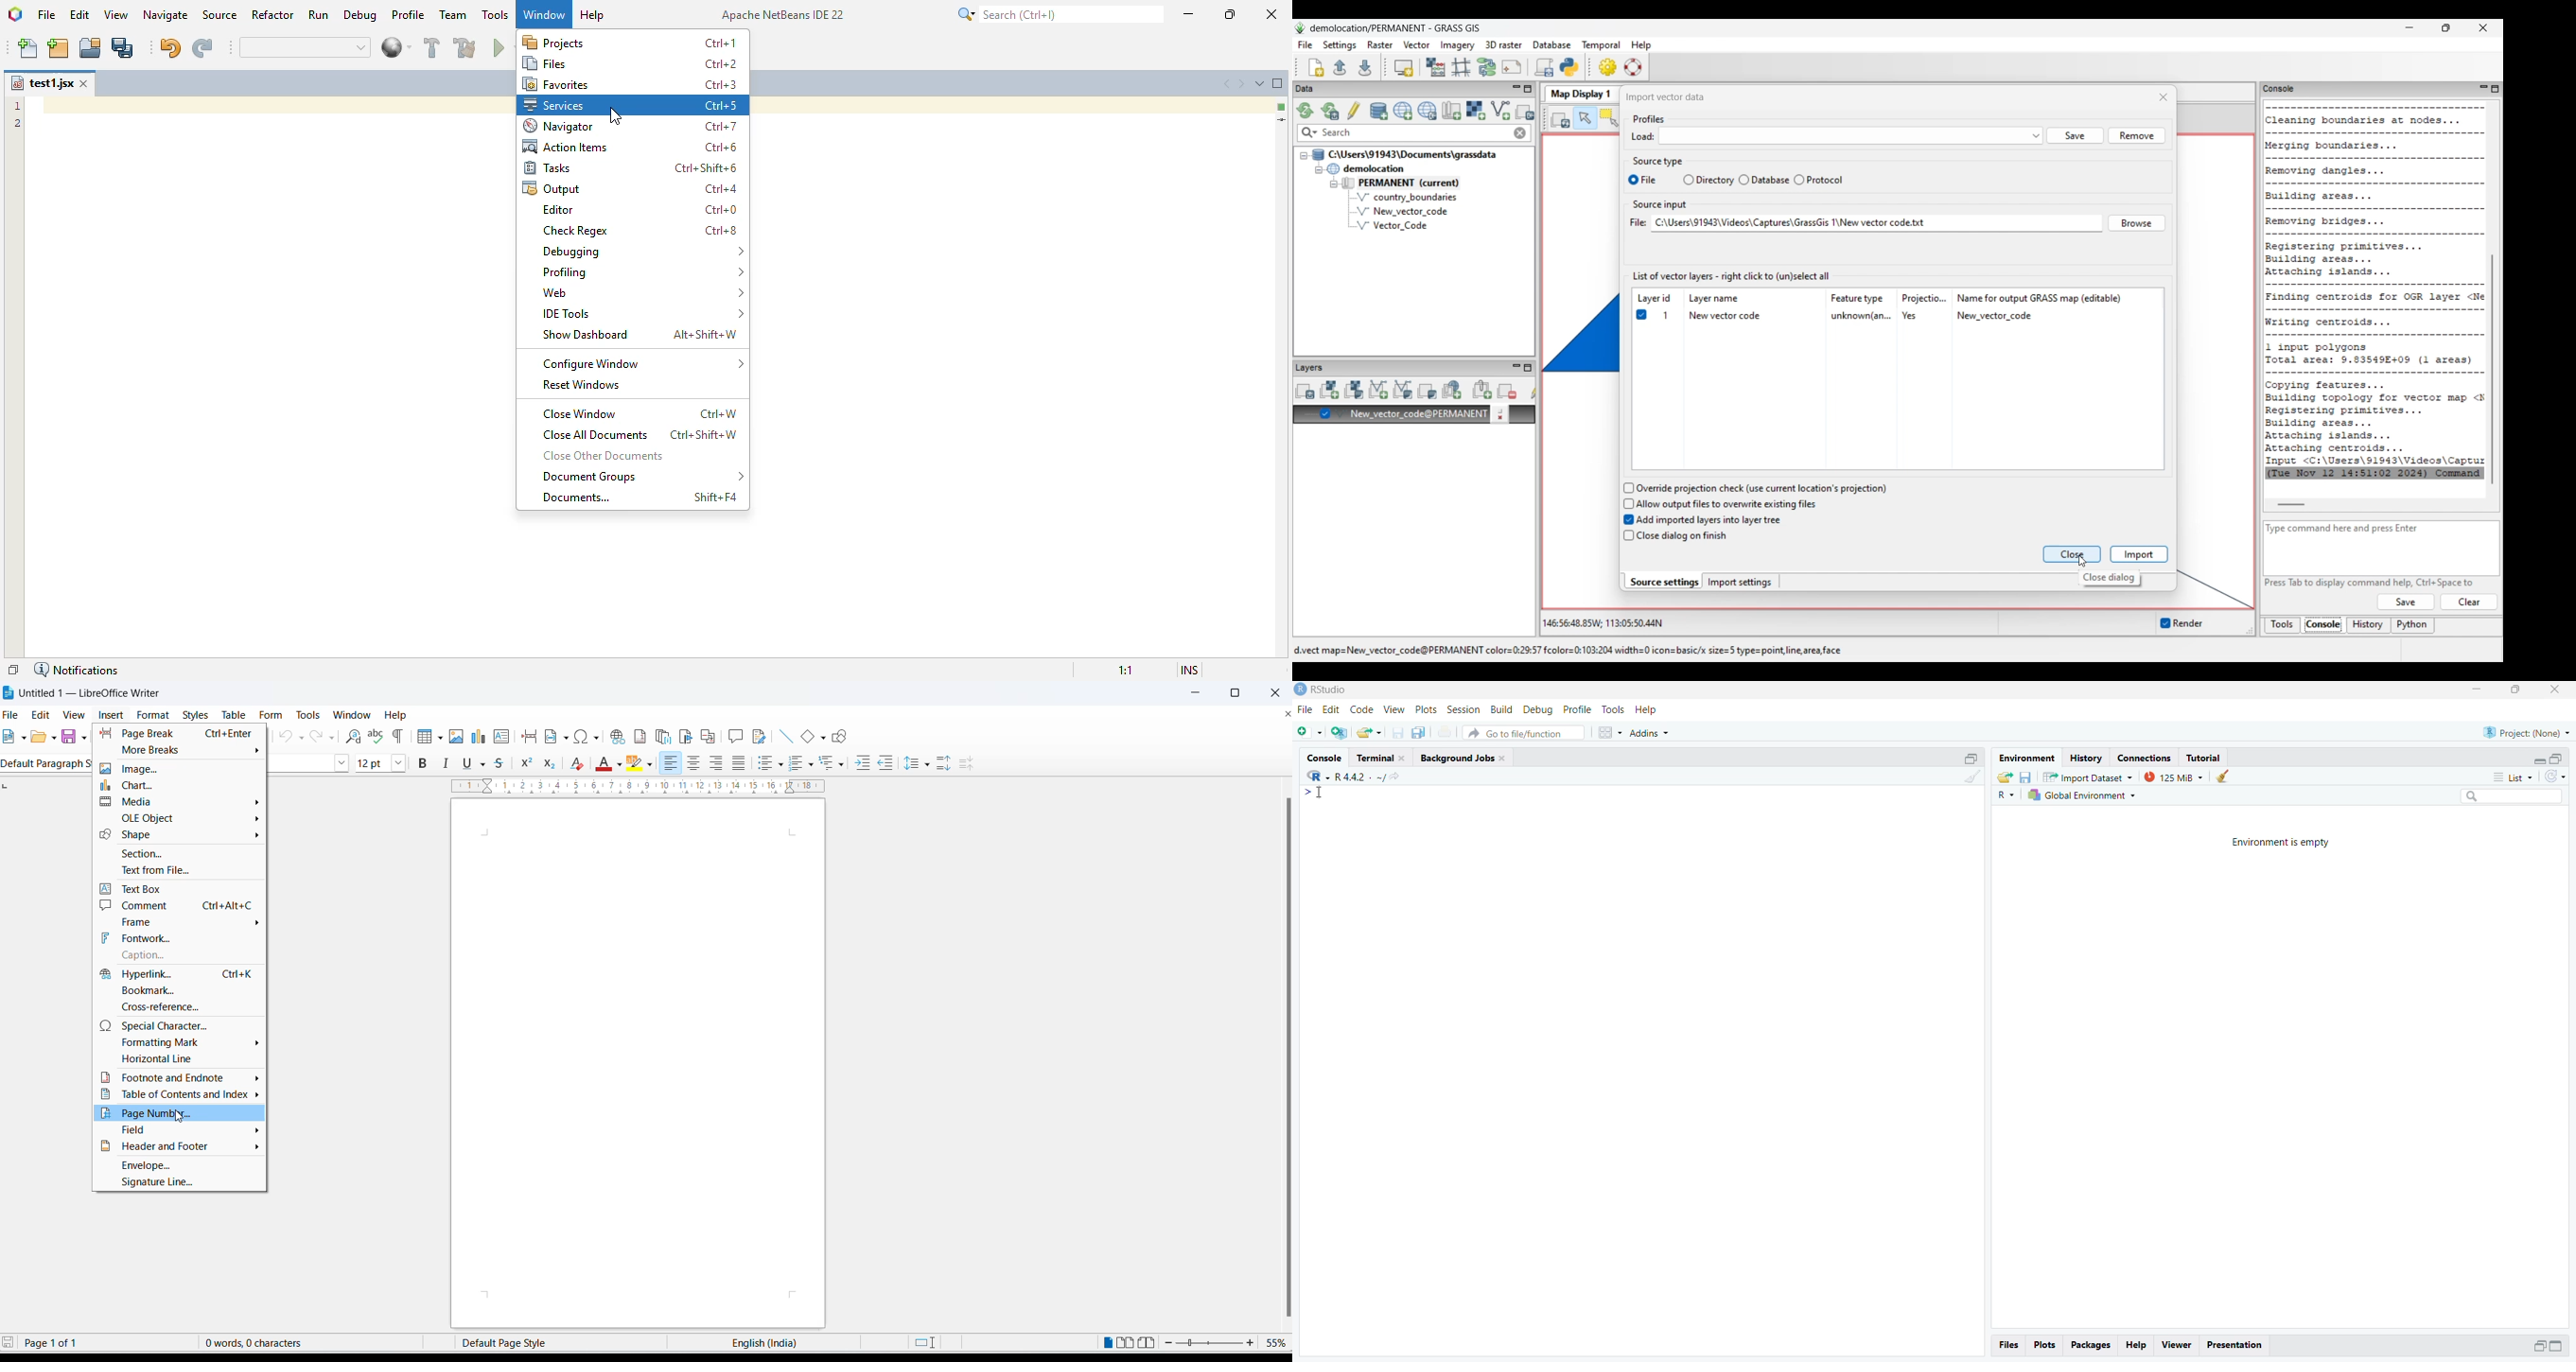 The width and height of the screenshot is (2576, 1372). I want to click on strike through, so click(500, 763).